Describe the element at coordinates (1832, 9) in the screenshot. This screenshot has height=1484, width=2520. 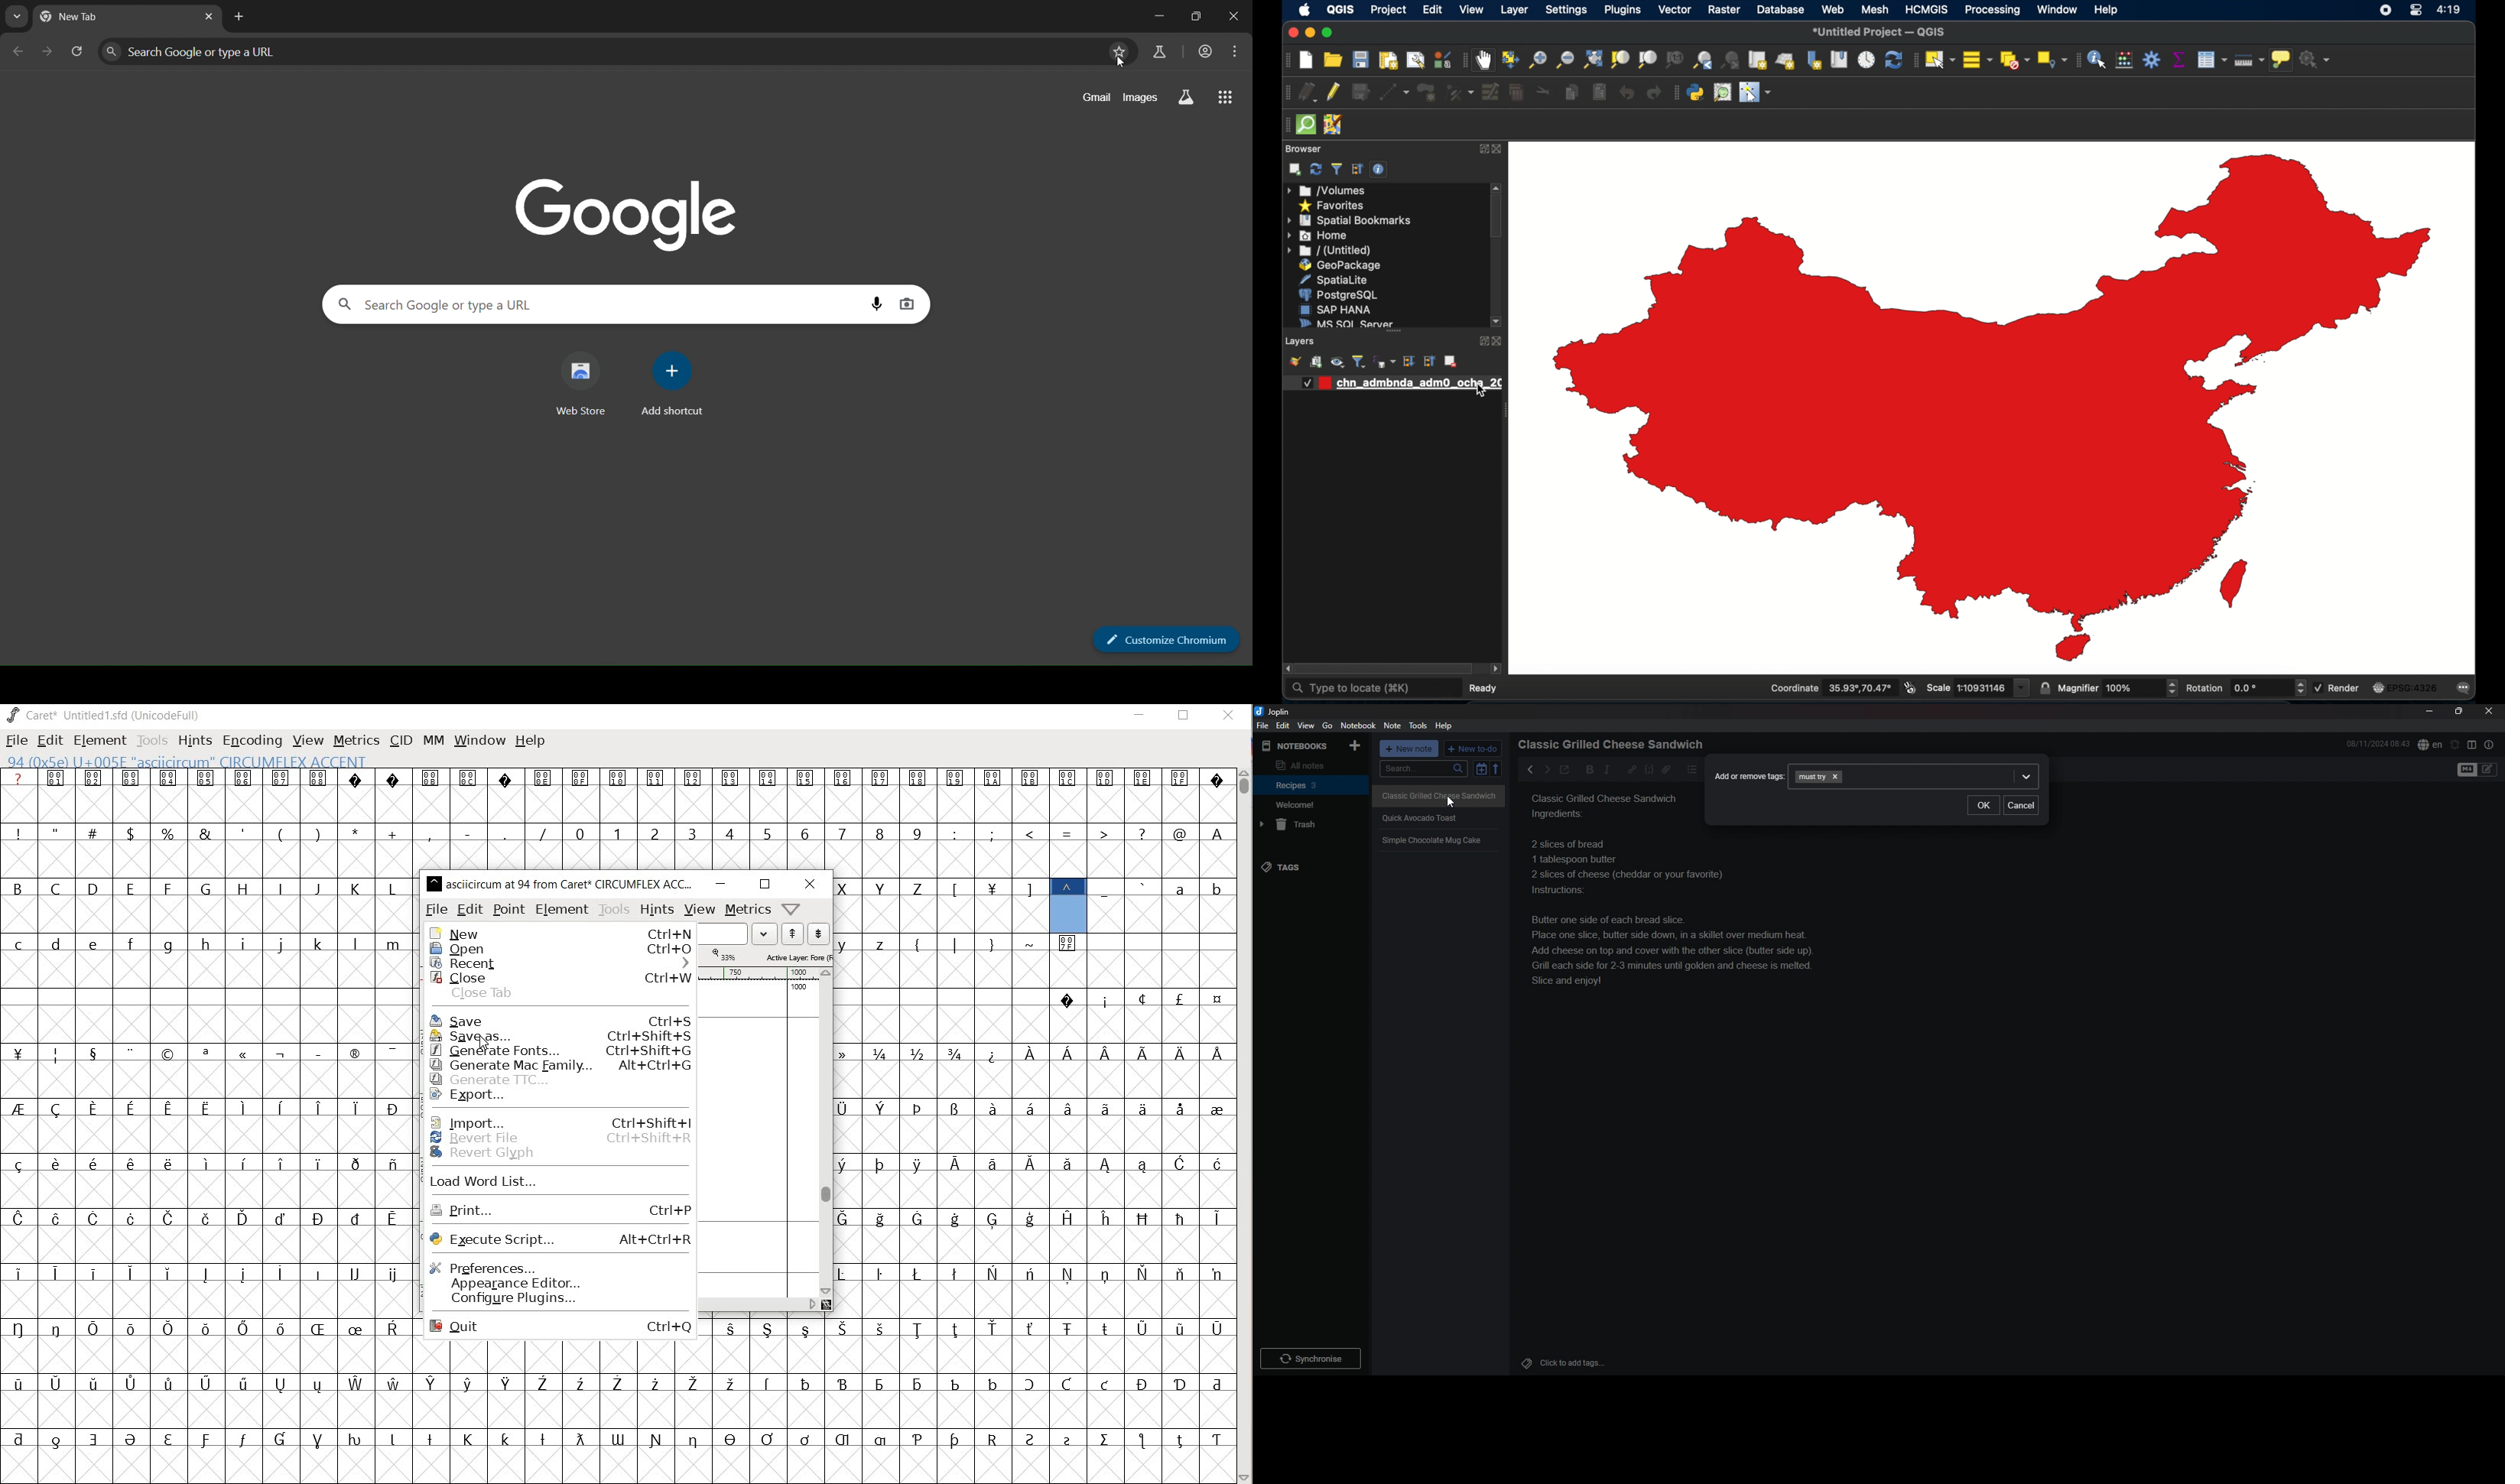
I see `web` at that location.